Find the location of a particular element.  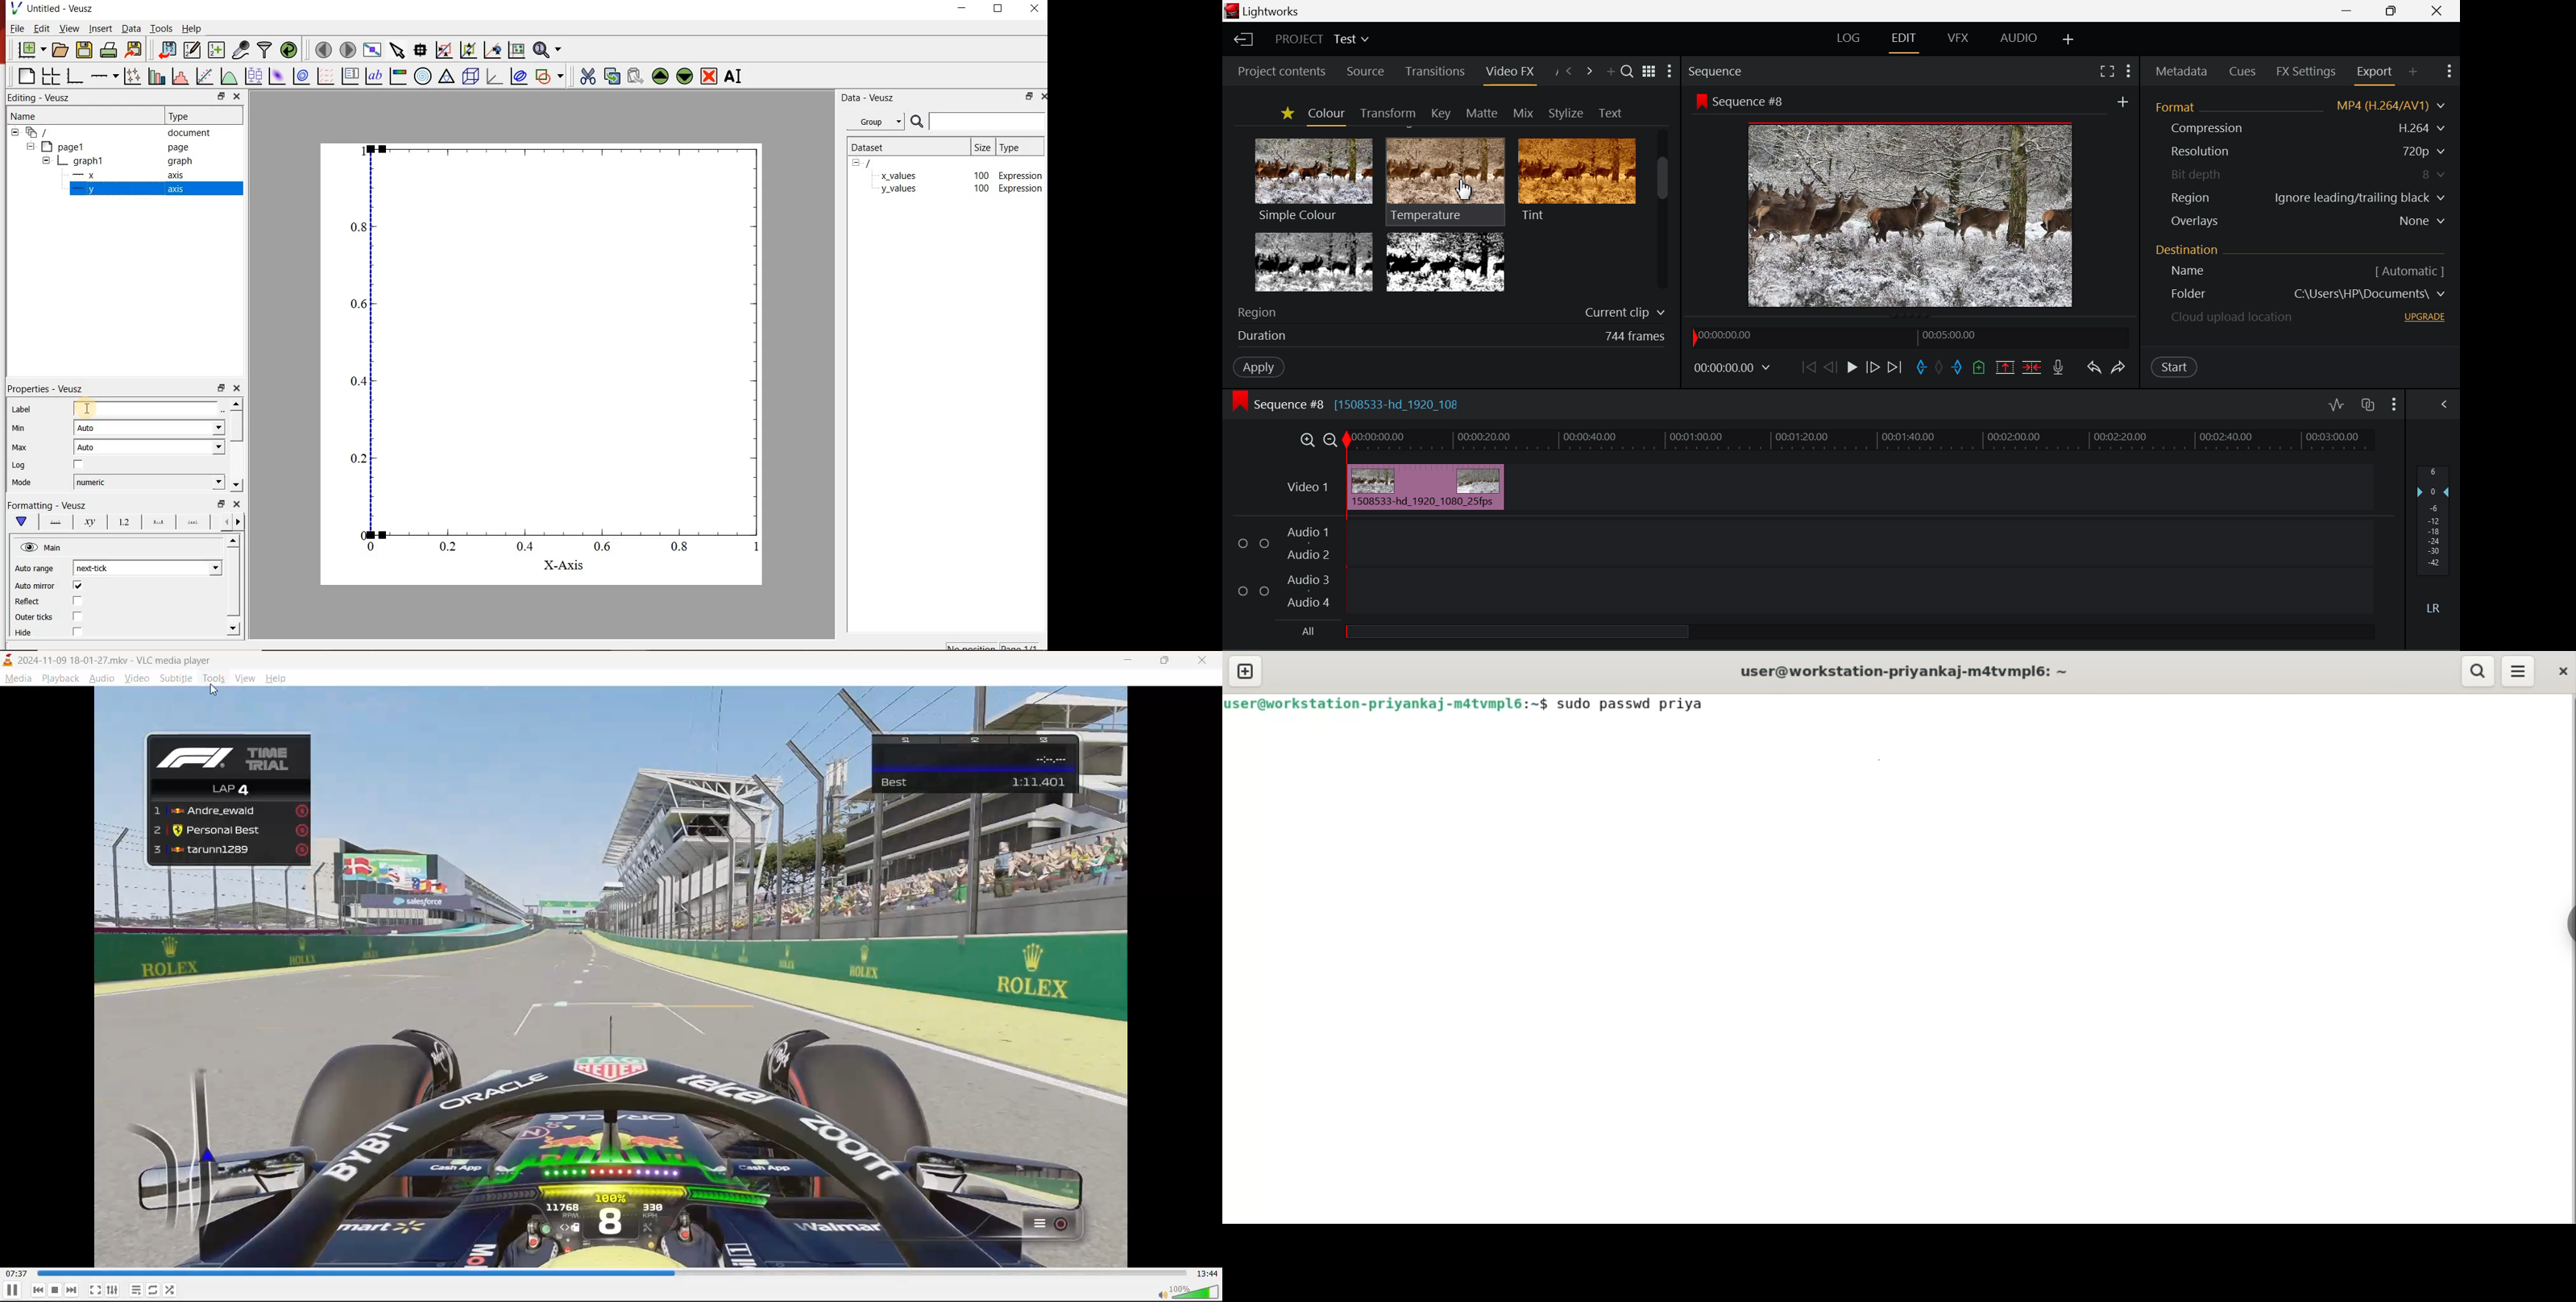

Format is located at coordinates (2178, 106).